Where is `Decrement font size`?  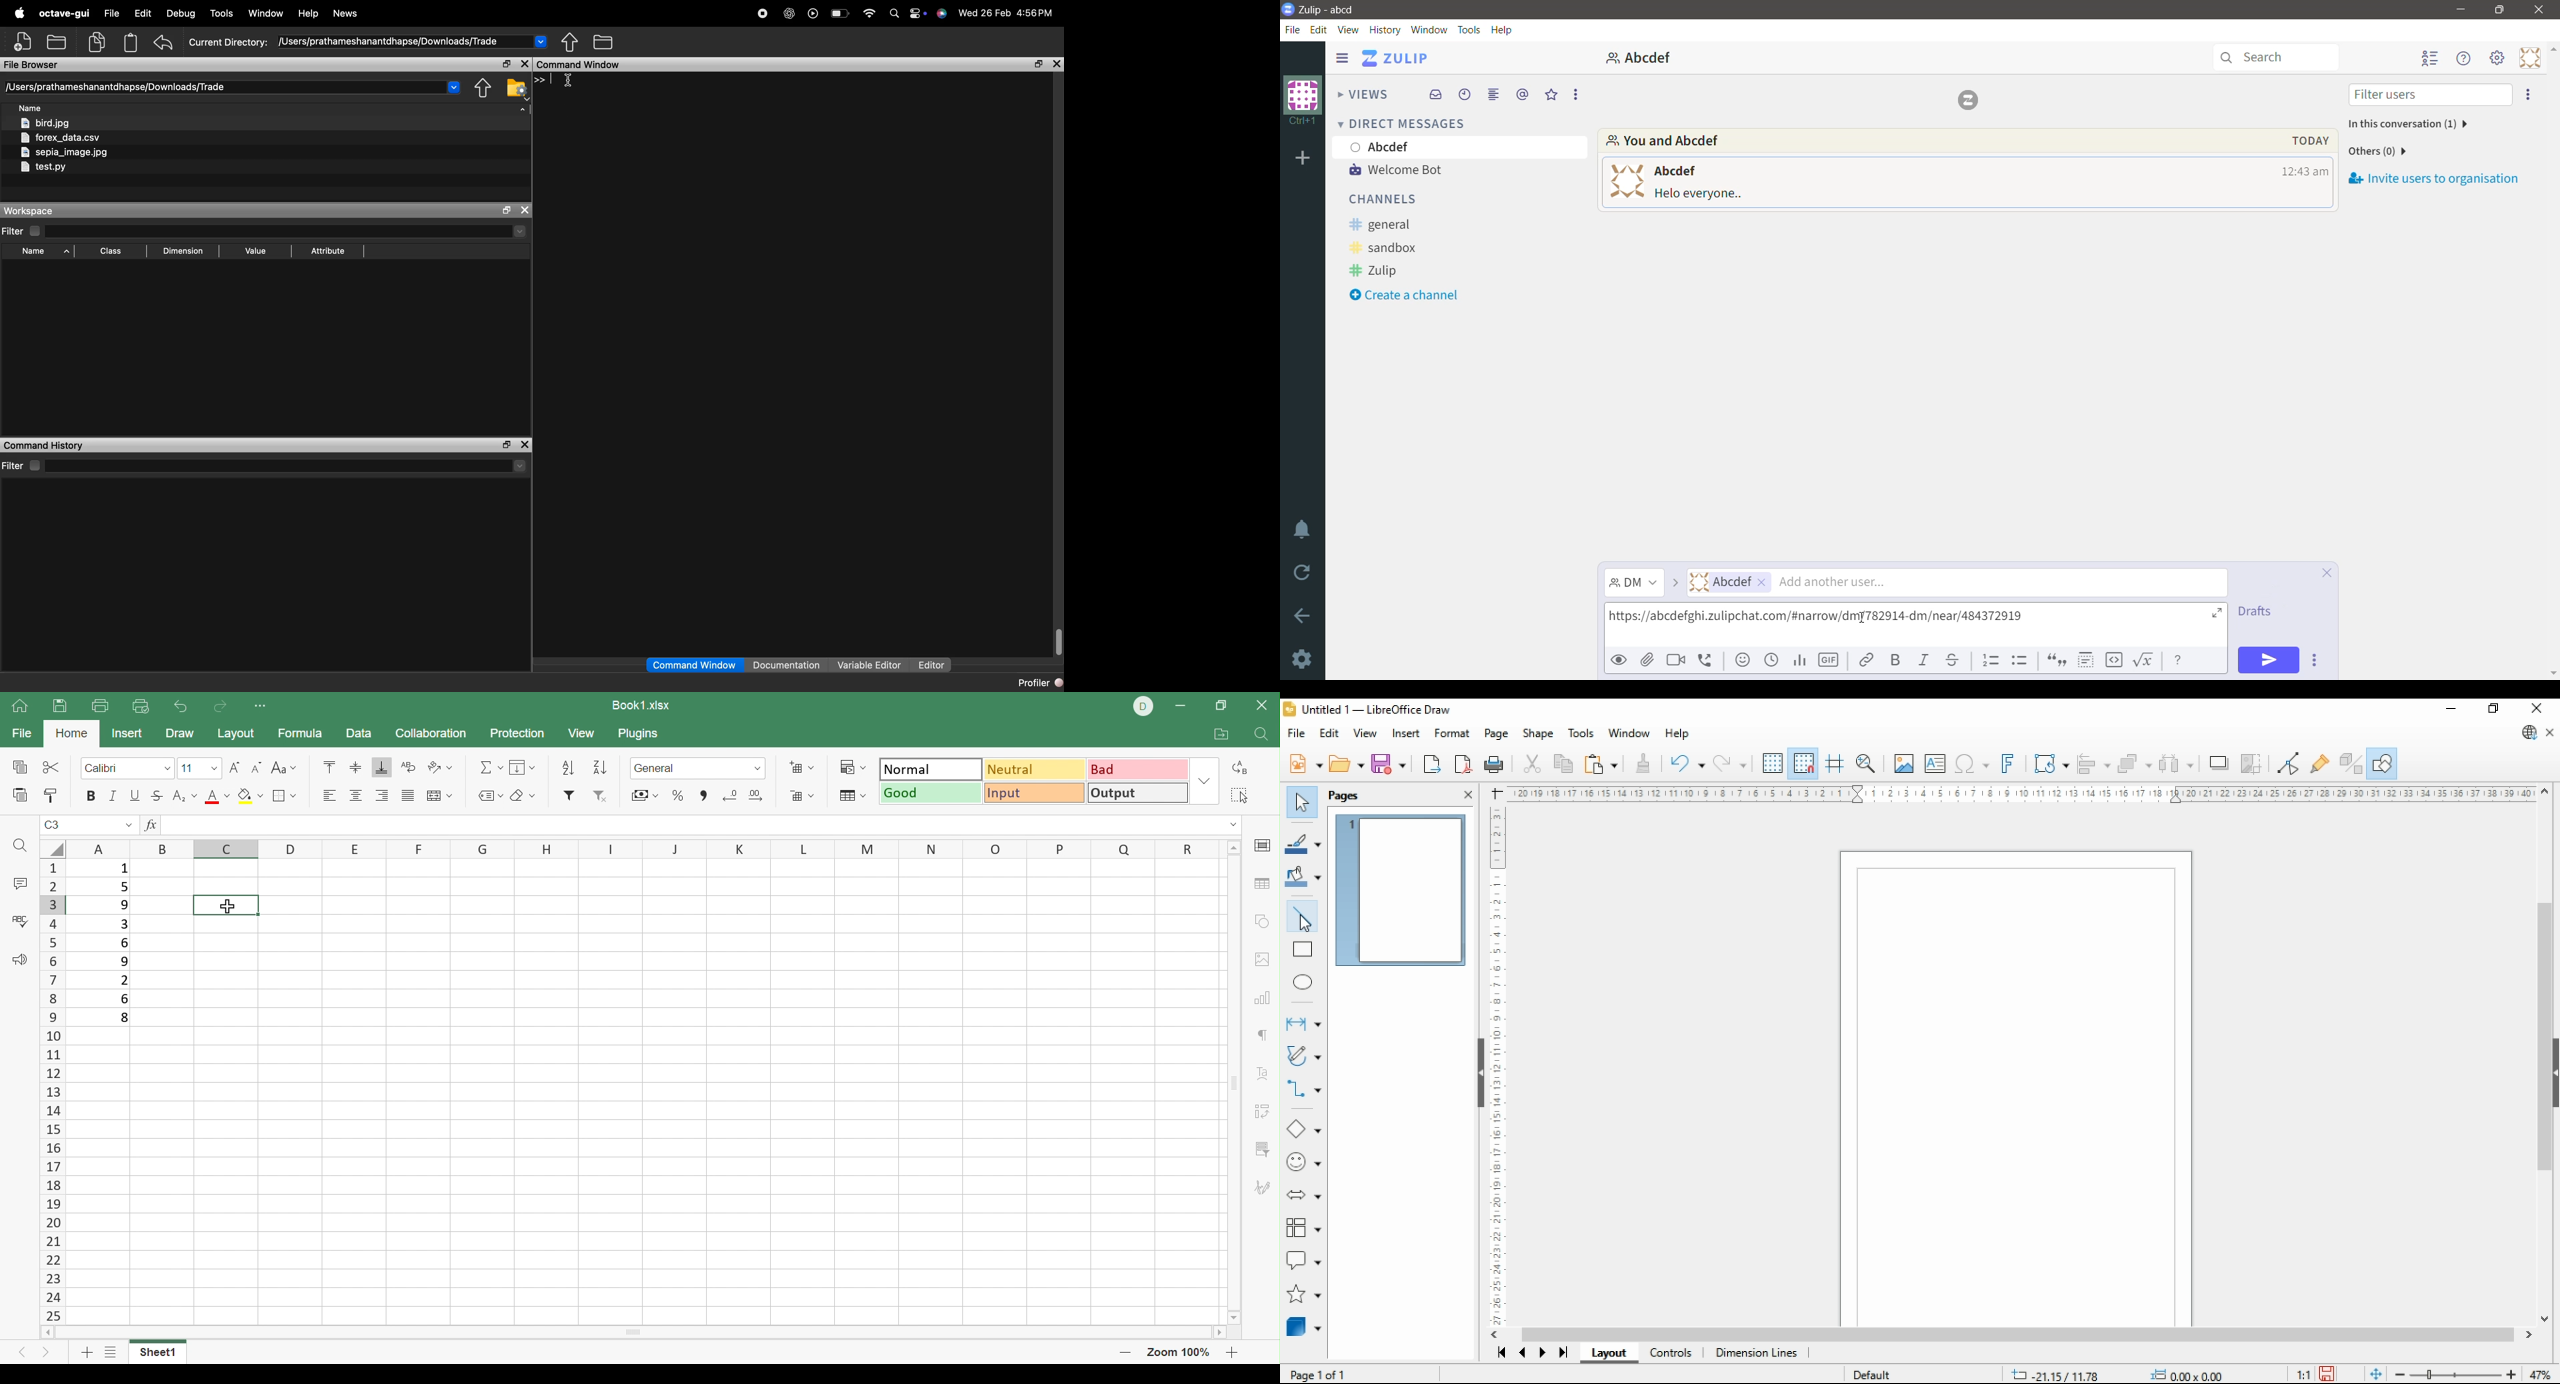 Decrement font size is located at coordinates (257, 768).